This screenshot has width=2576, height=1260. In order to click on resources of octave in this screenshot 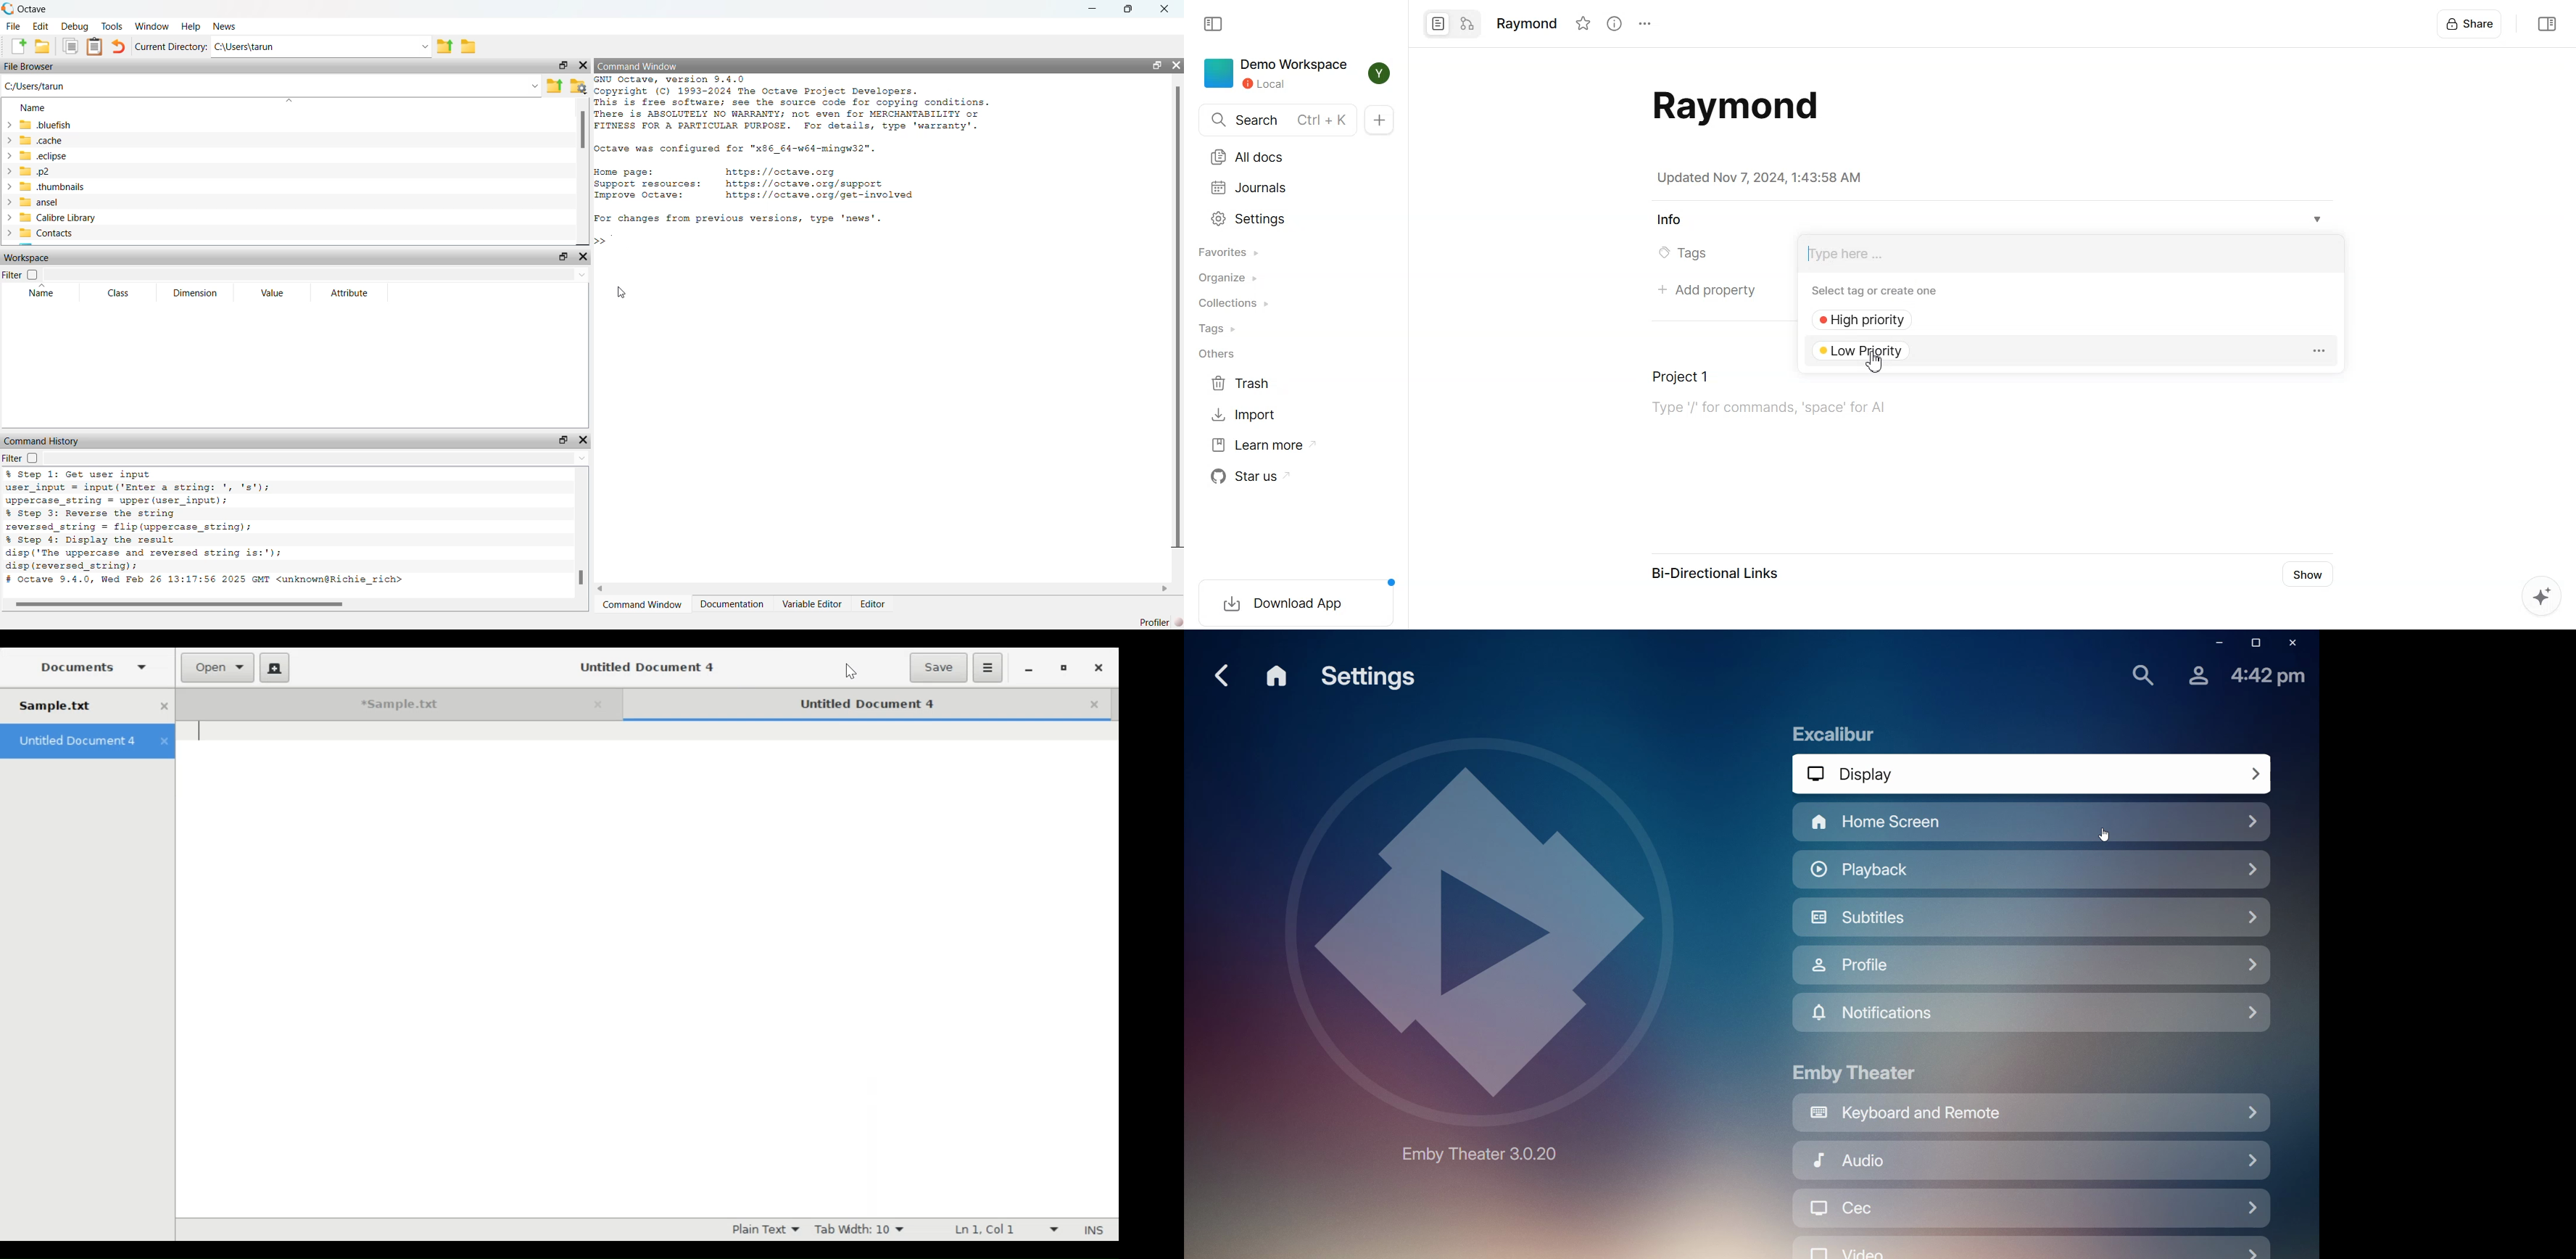, I will do `click(772, 181)`.